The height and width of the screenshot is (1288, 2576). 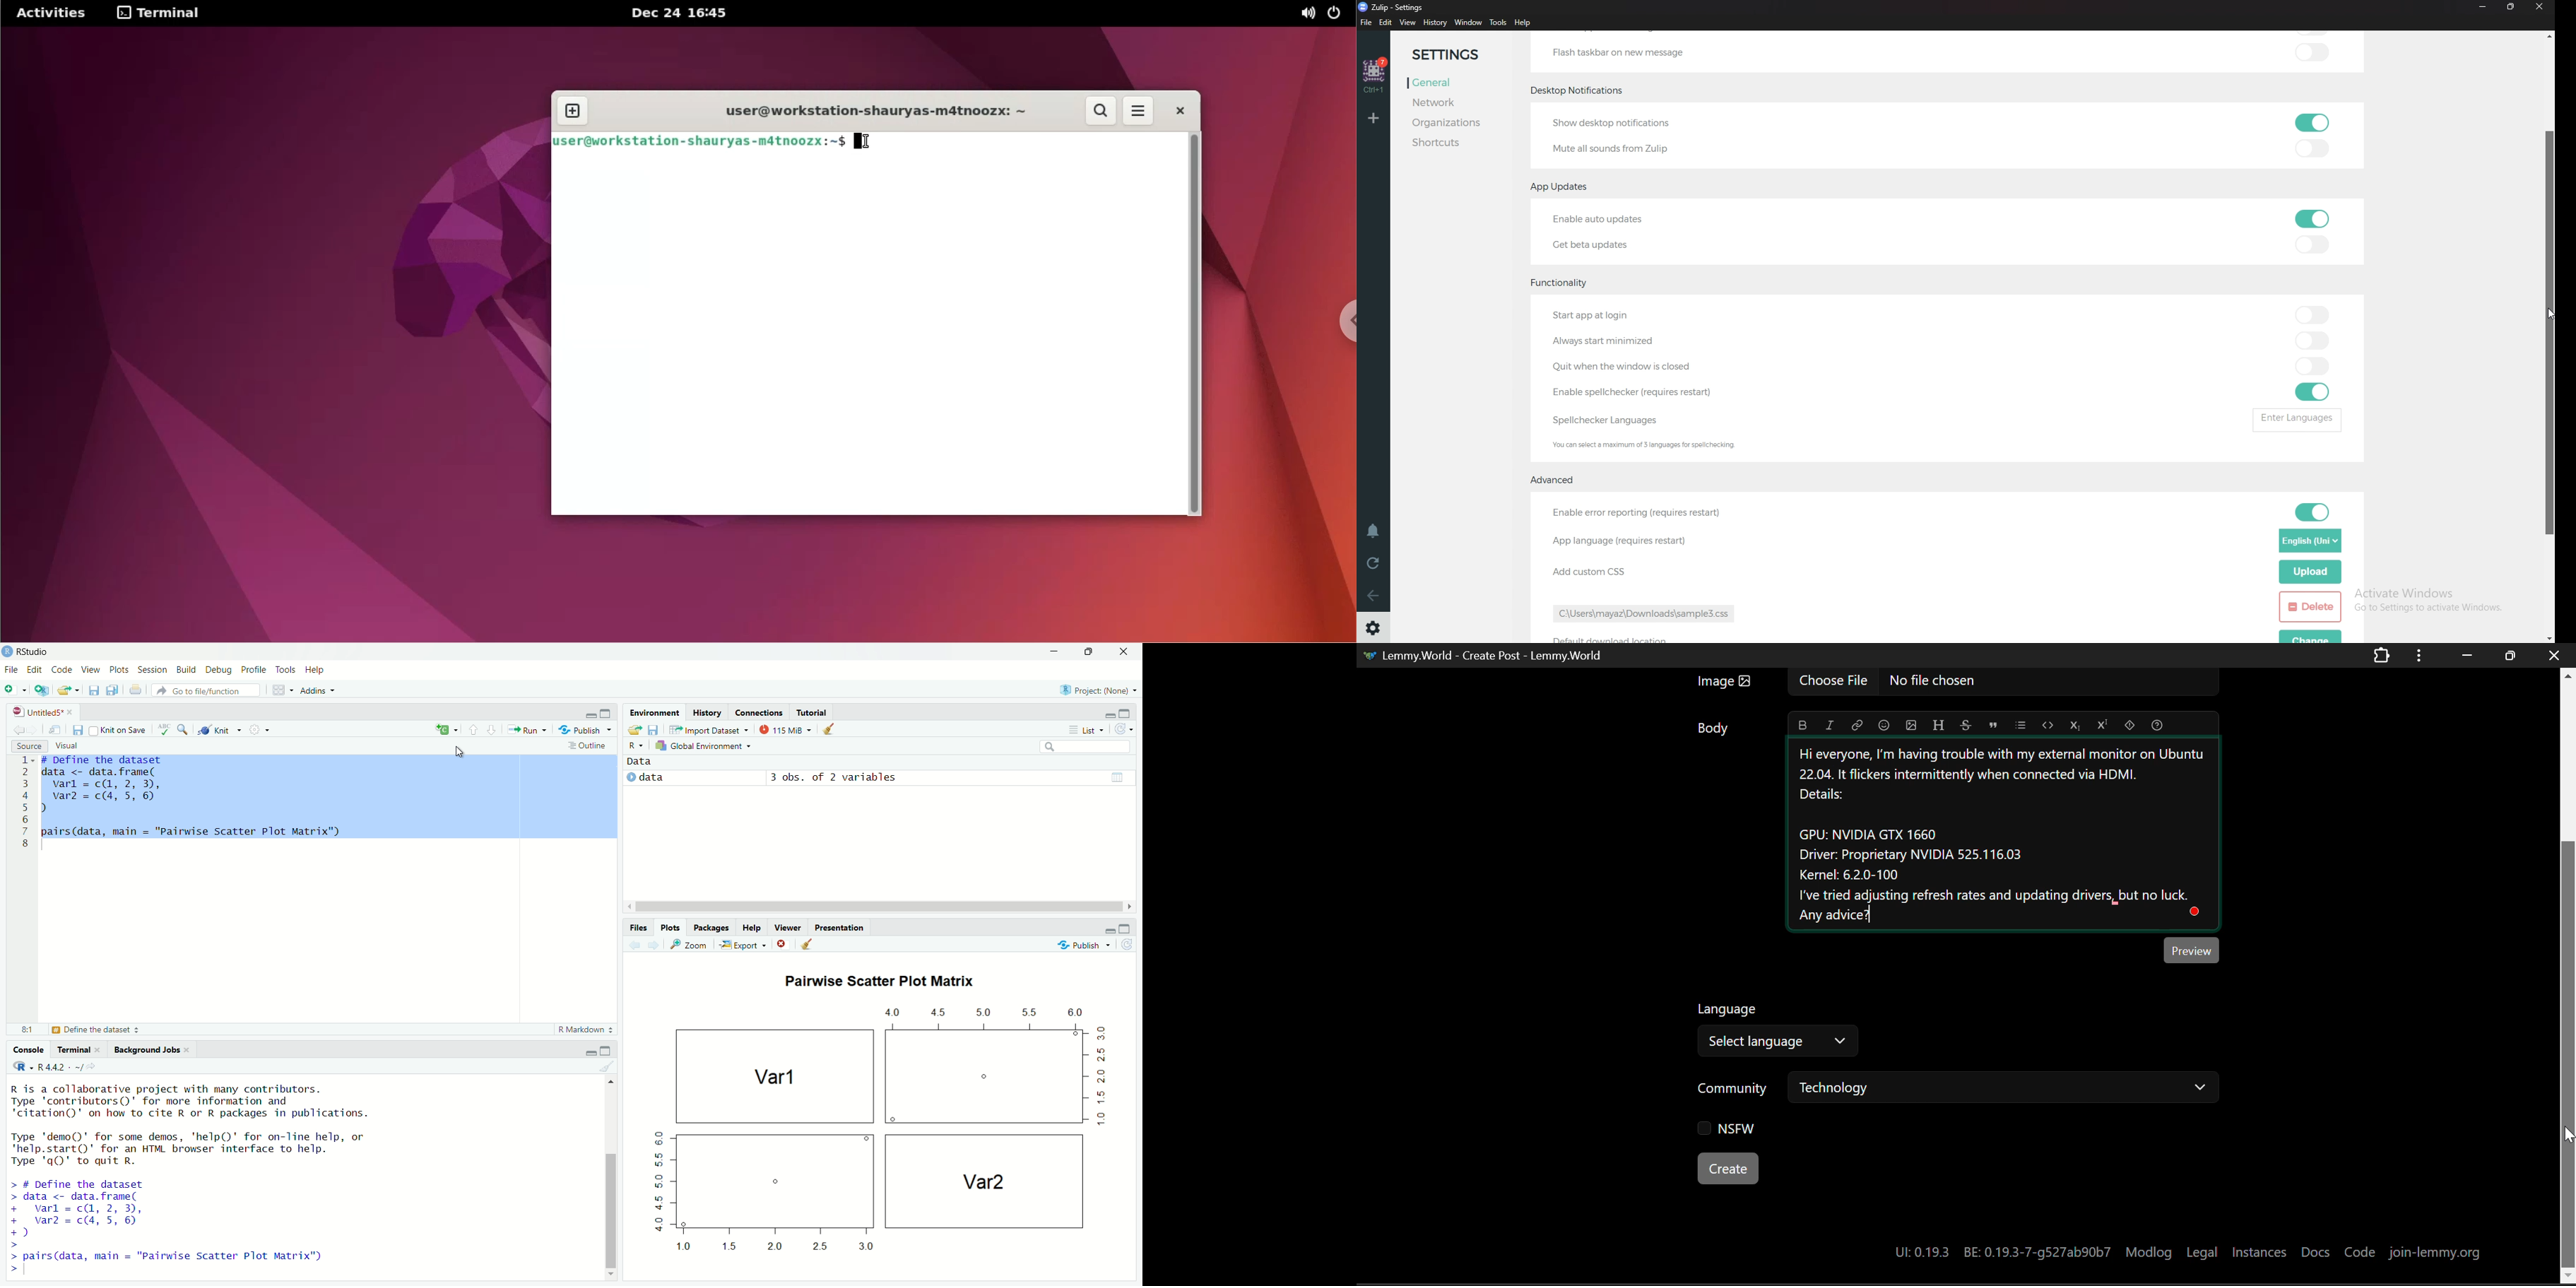 I want to click on RStudio, so click(x=30, y=652).